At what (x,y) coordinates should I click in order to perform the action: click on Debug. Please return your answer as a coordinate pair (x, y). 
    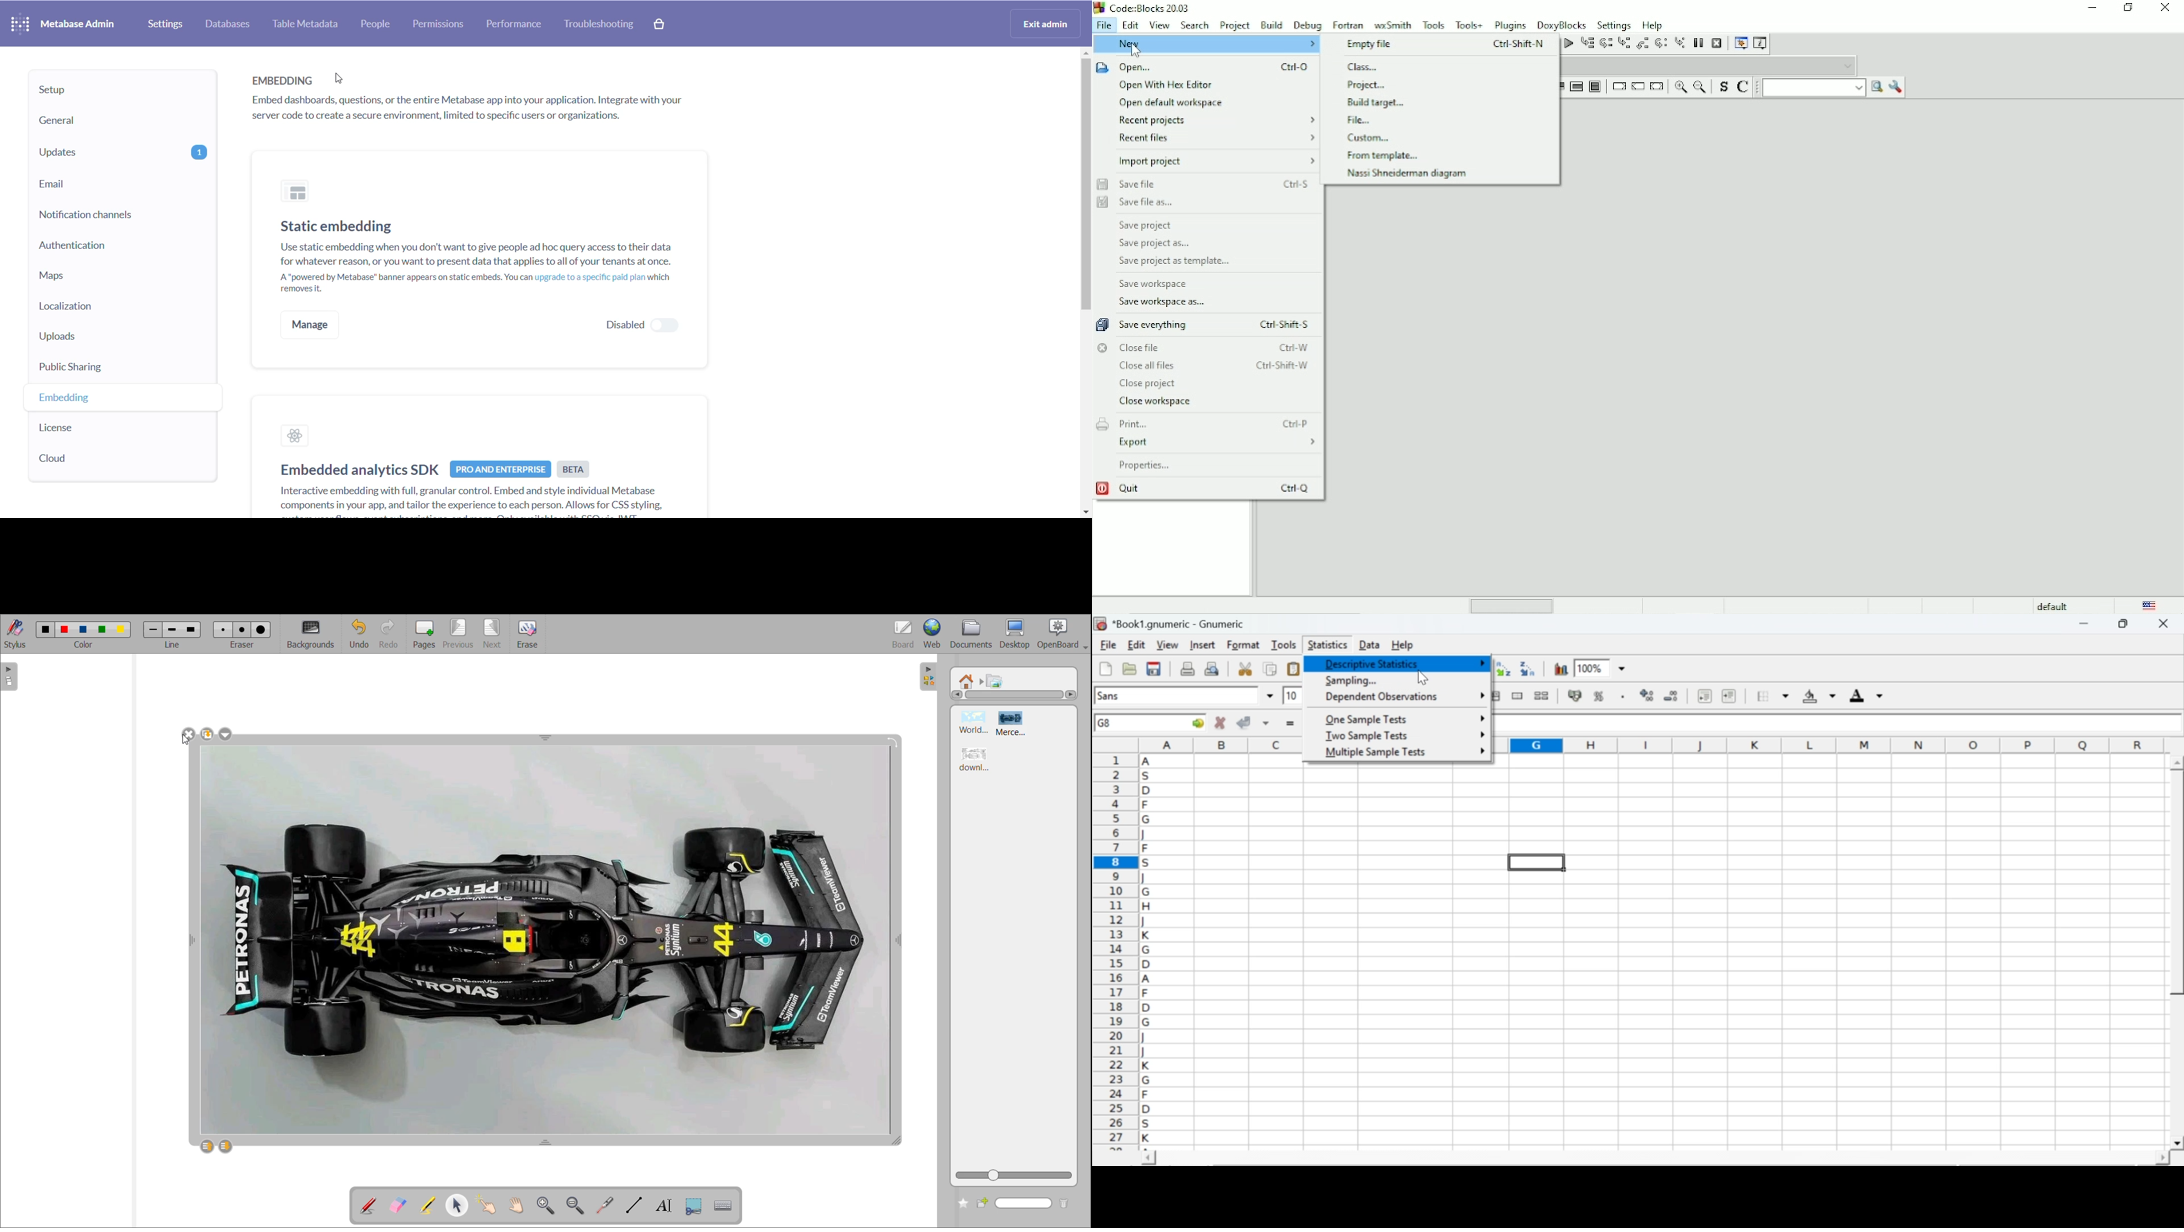
    Looking at the image, I should click on (1307, 25).